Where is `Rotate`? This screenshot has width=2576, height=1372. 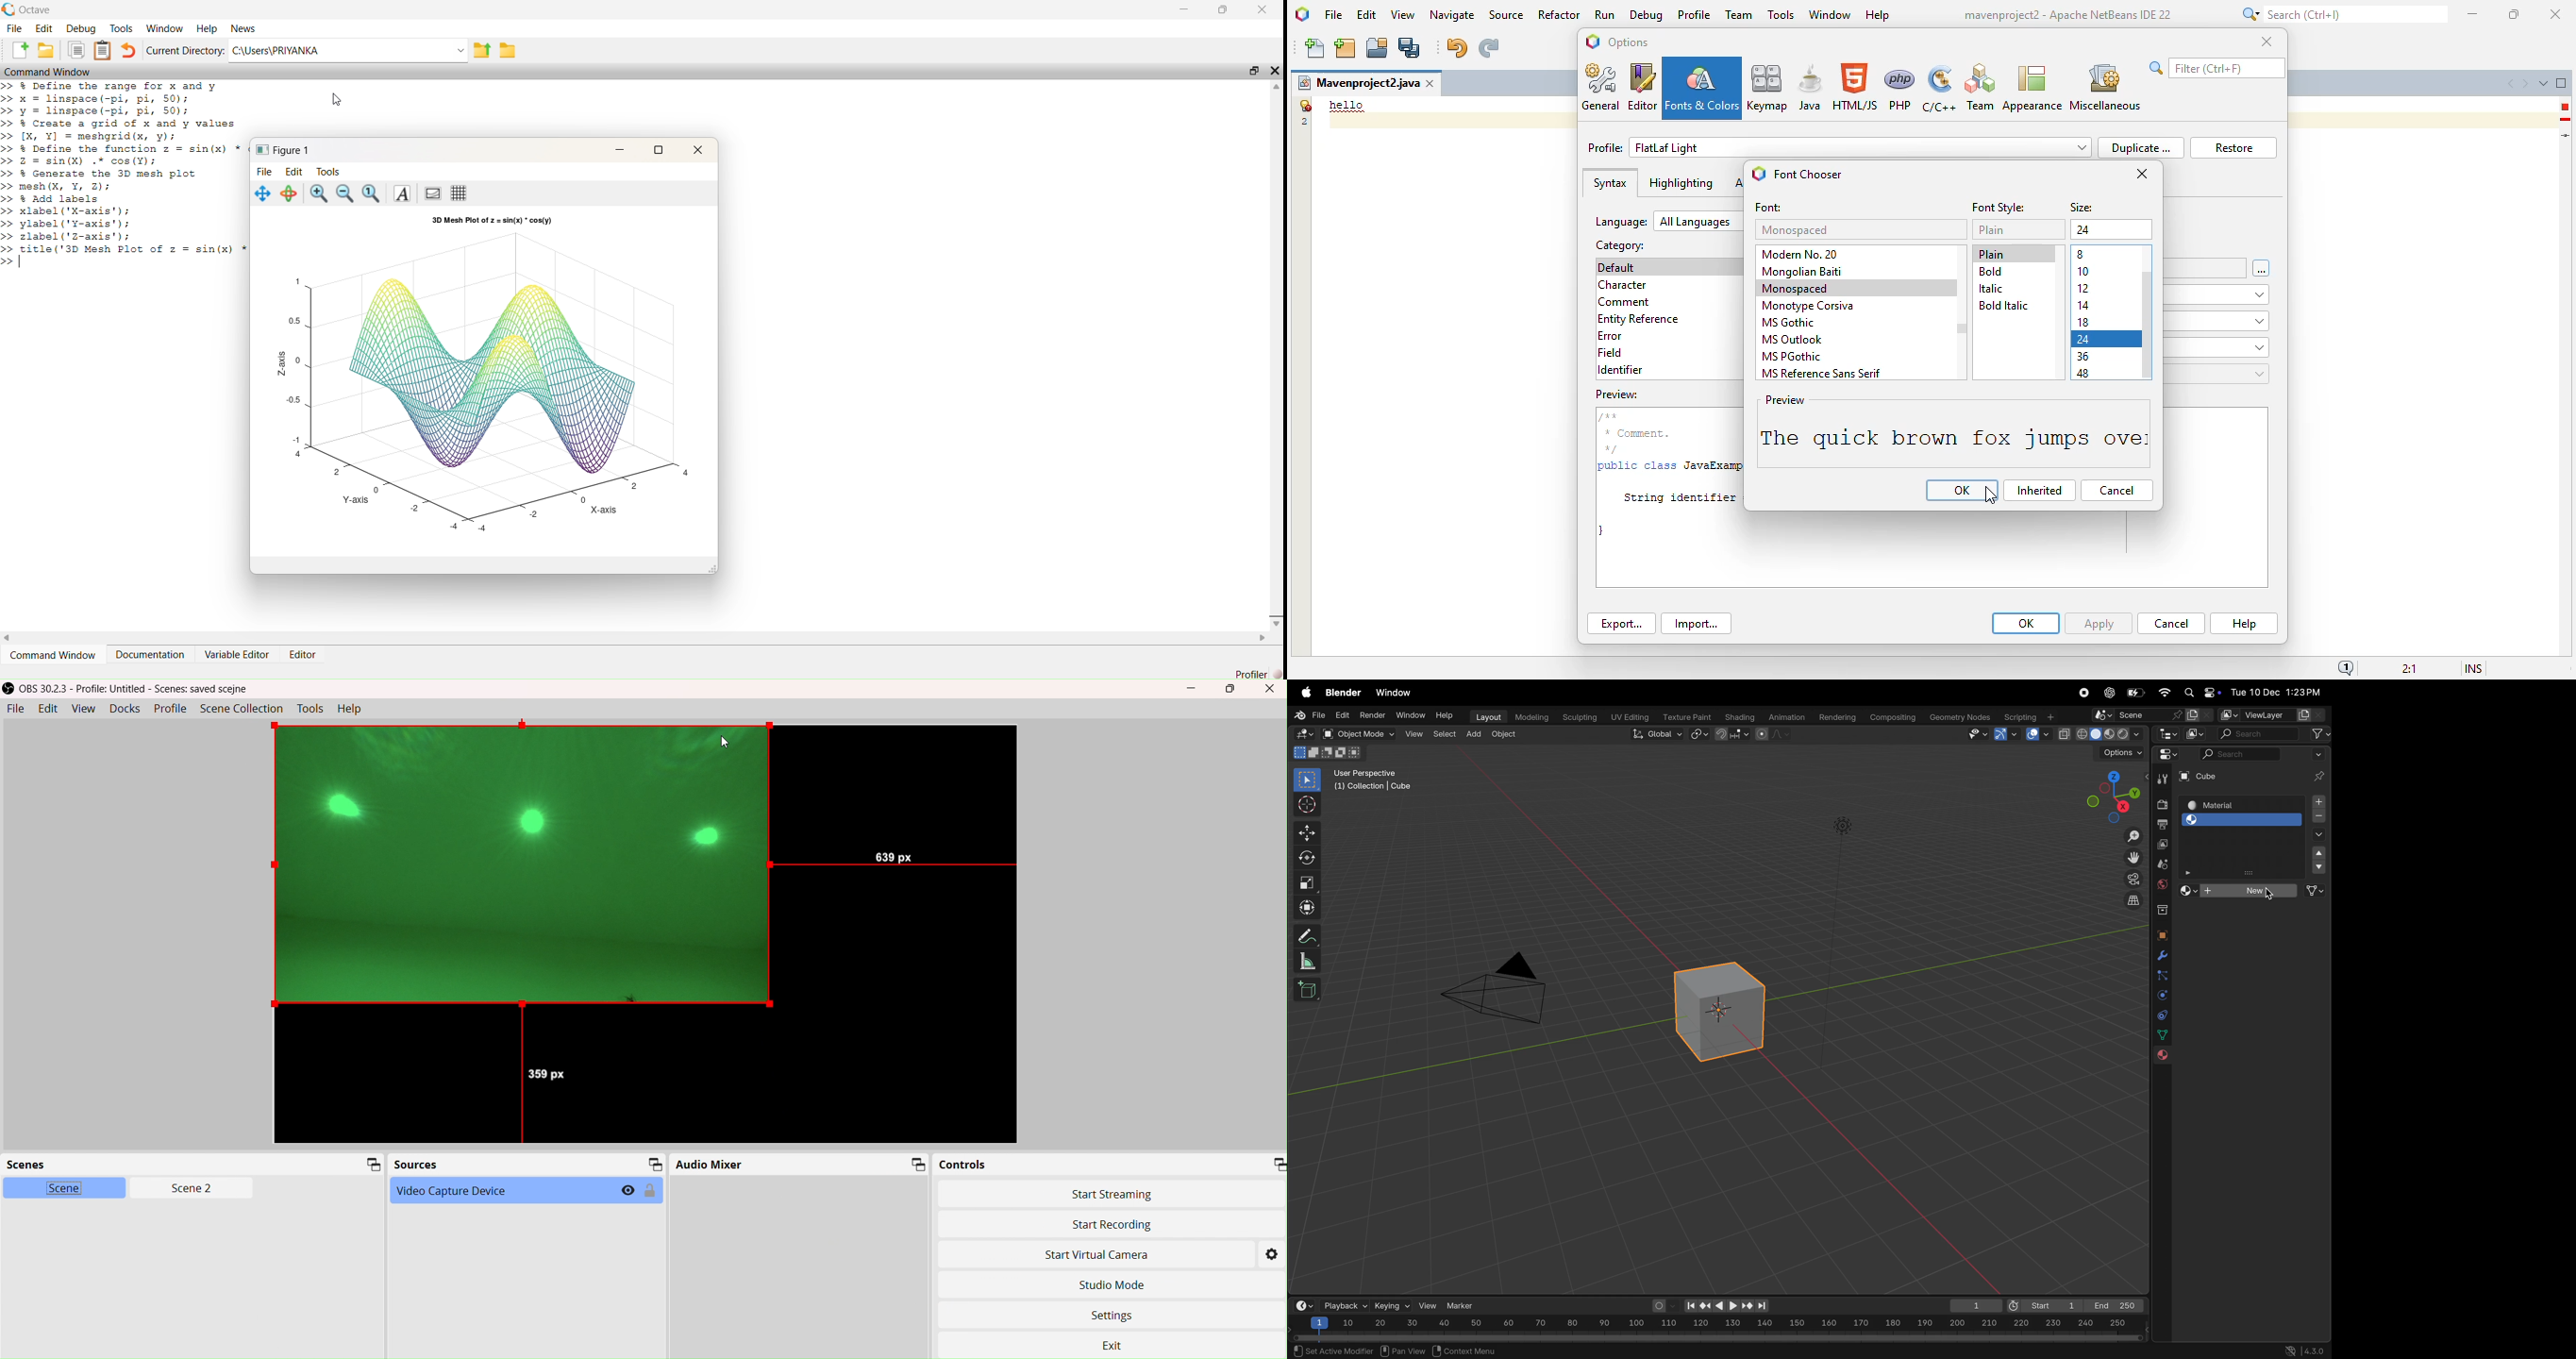
Rotate is located at coordinates (290, 193).